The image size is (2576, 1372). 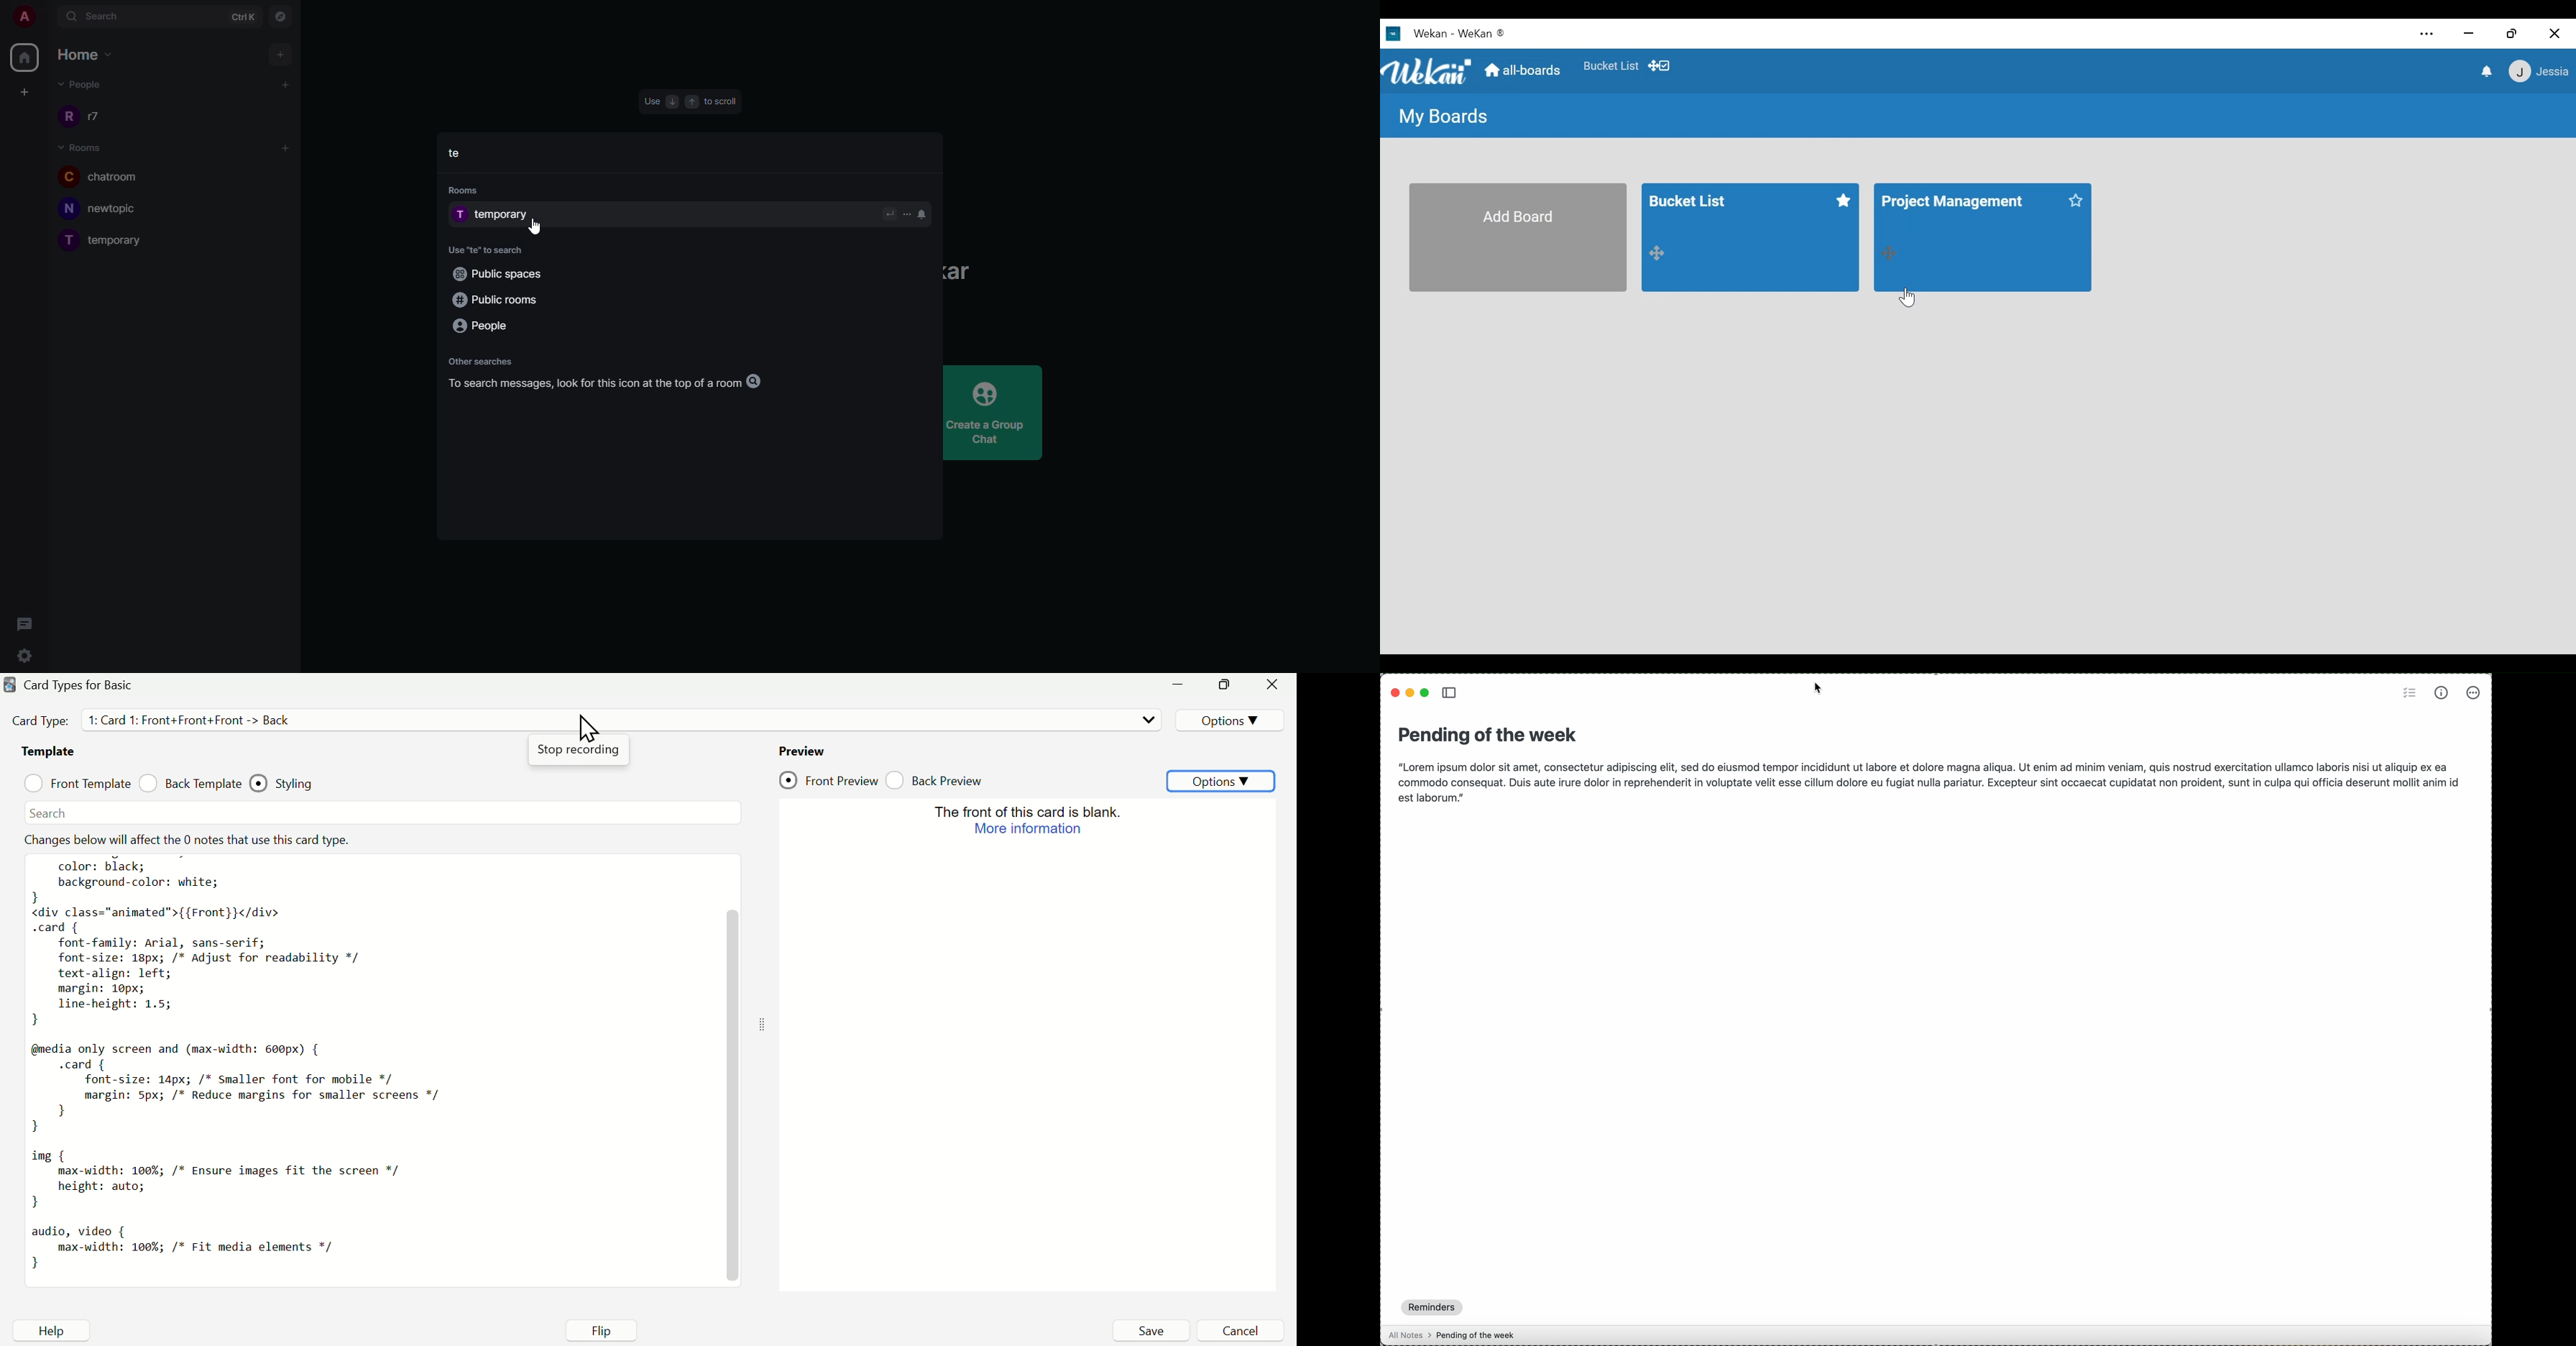 I want to click on ctrlK, so click(x=242, y=16).